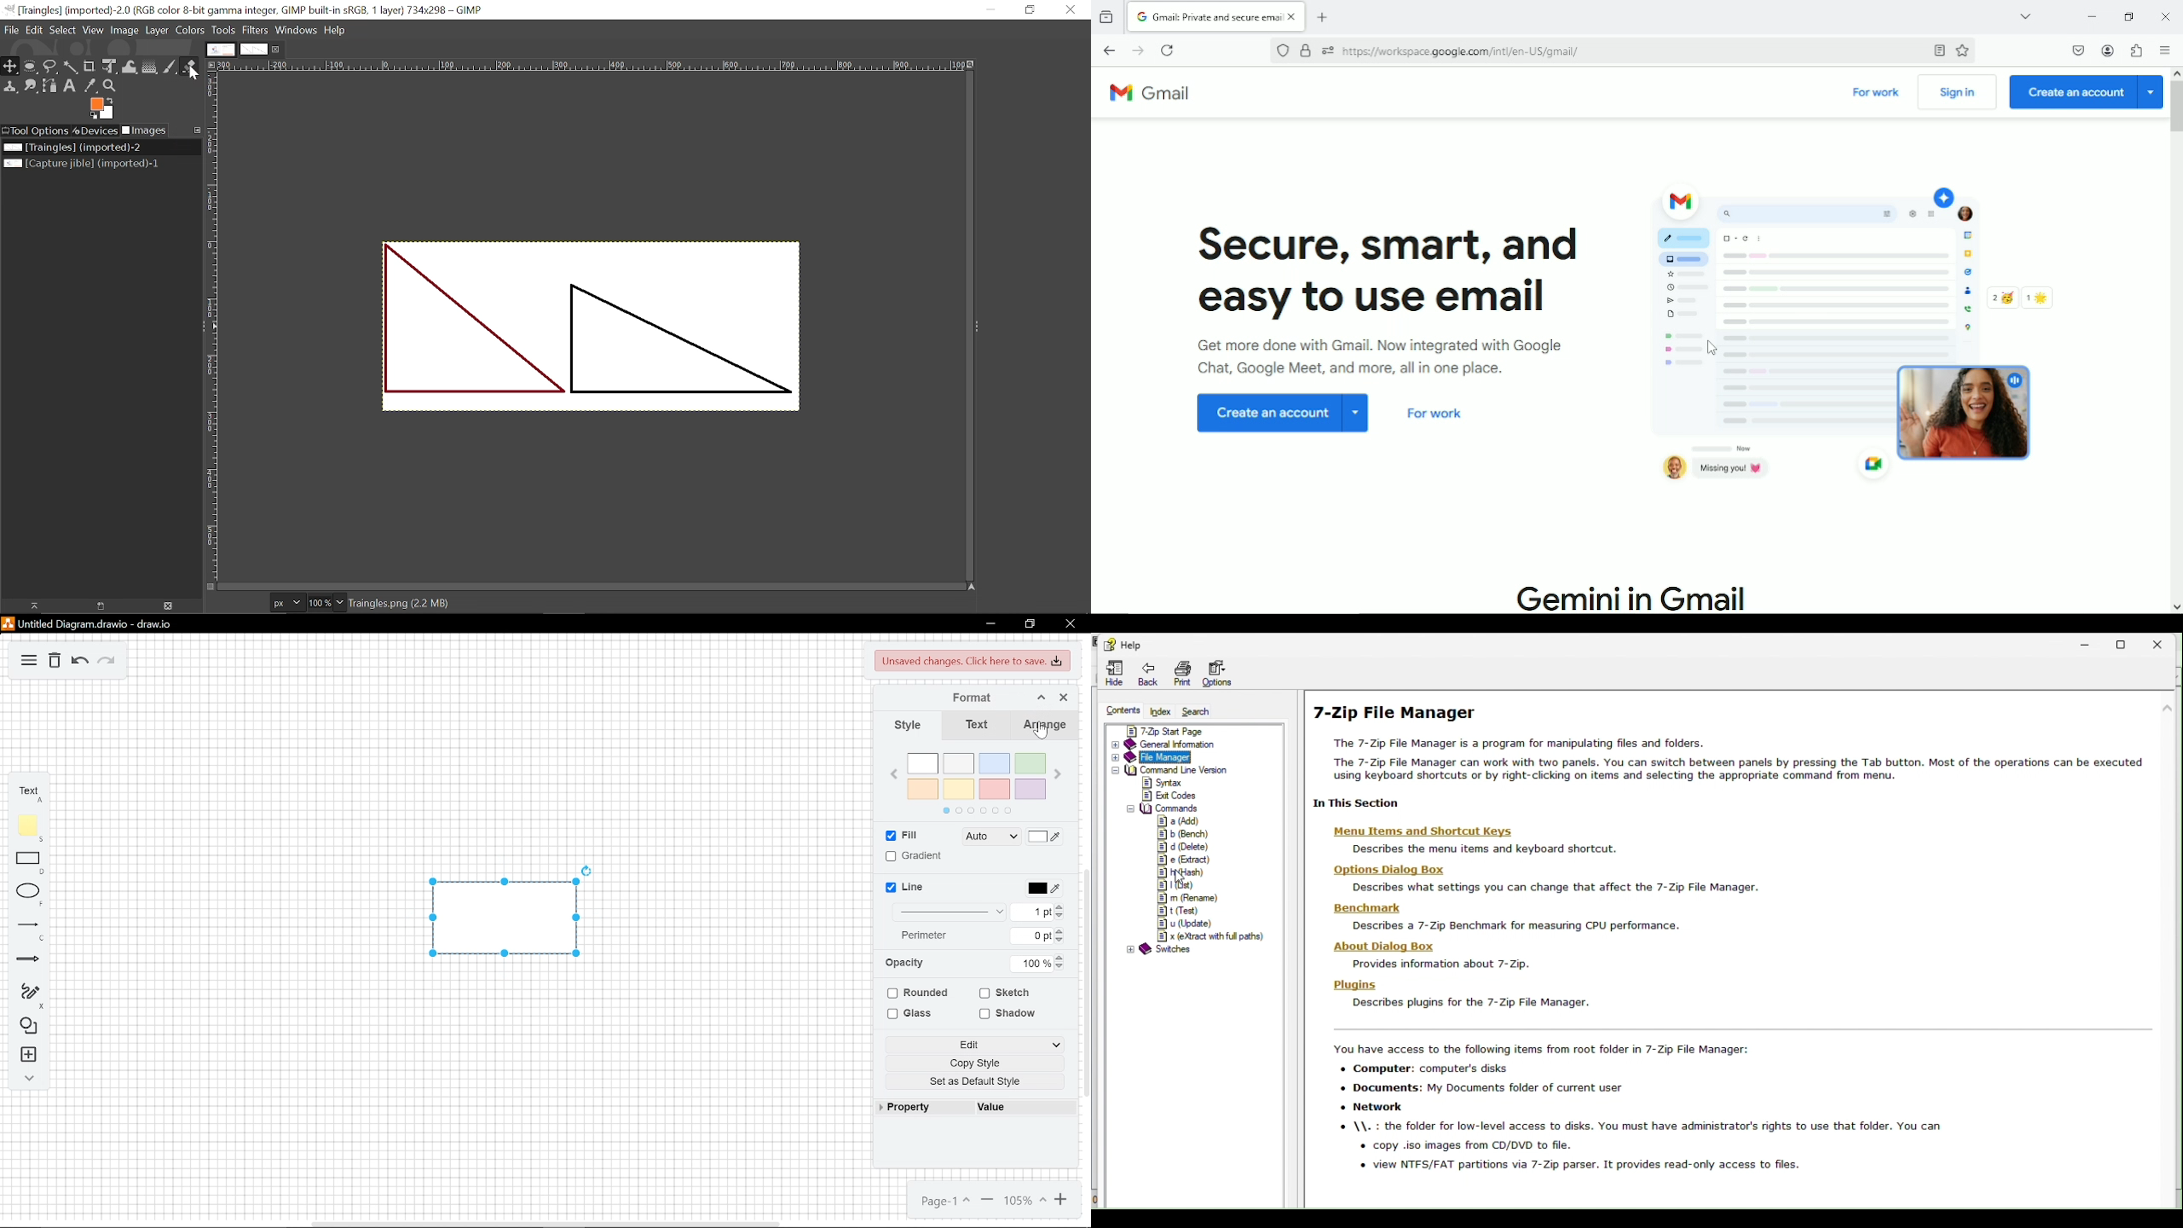 The image size is (2184, 1232). Describe the element at coordinates (31, 663) in the screenshot. I see `diagram` at that location.